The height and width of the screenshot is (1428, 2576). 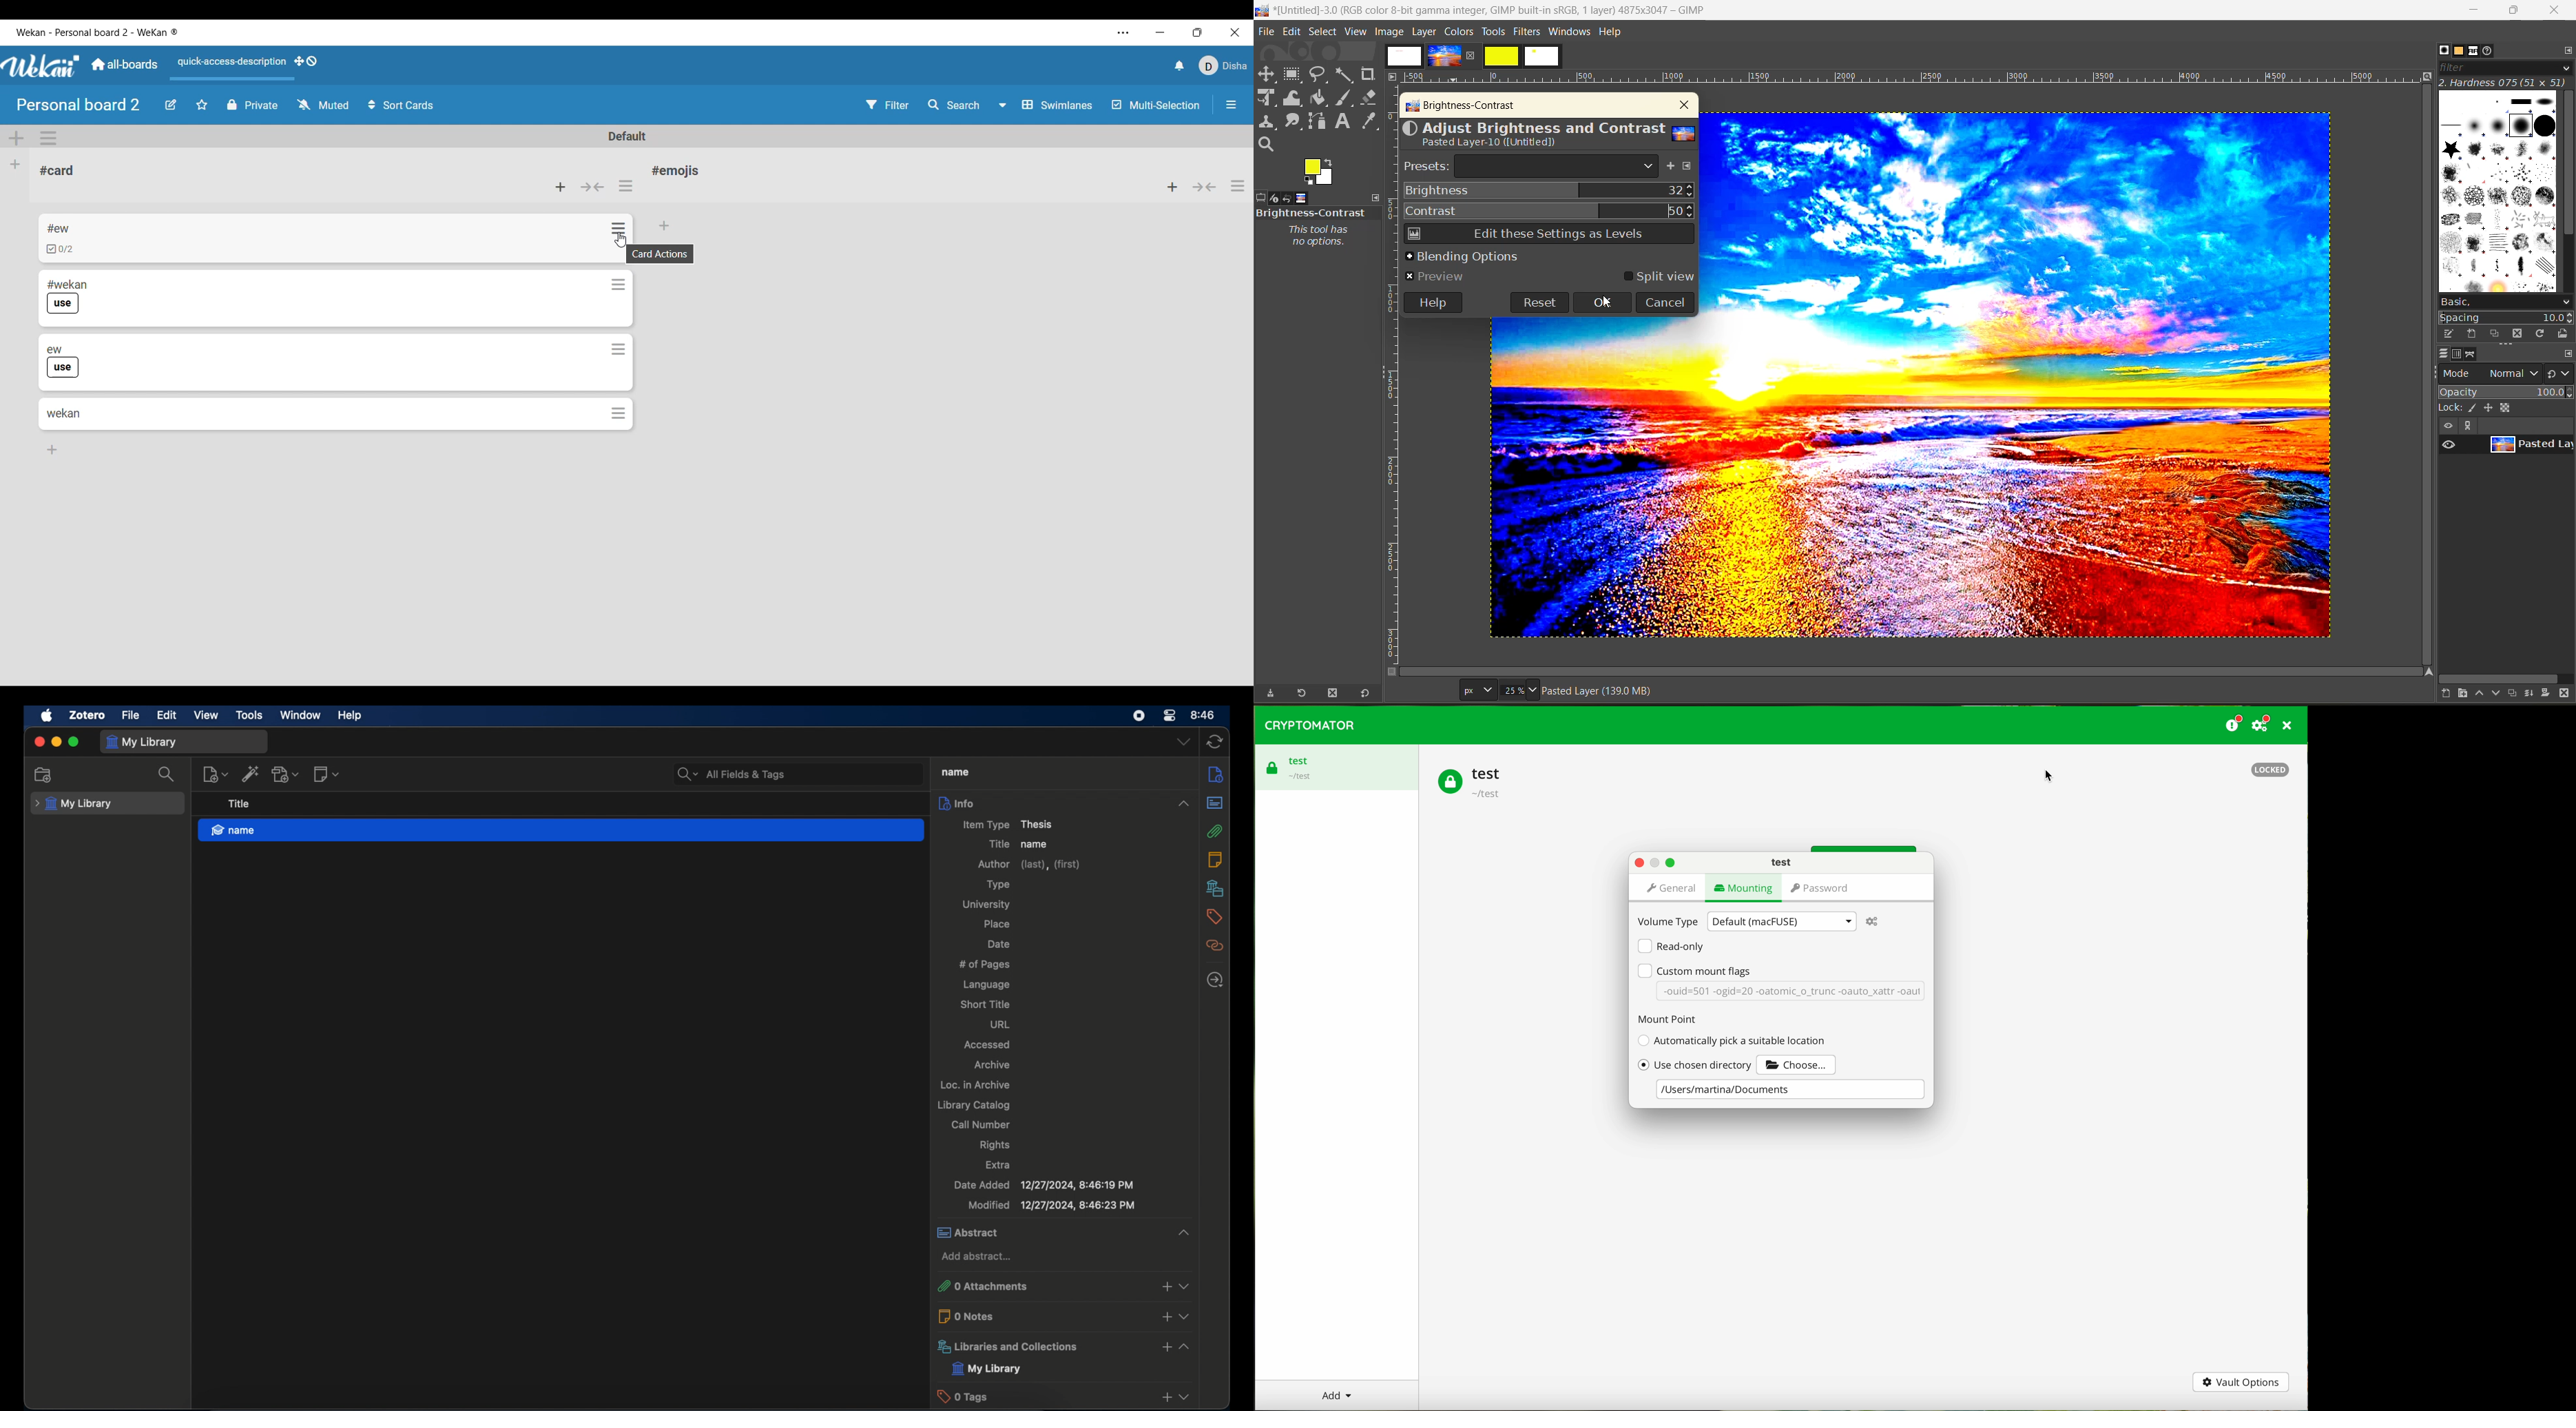 What do you see at coordinates (986, 1045) in the screenshot?
I see `accessed` at bounding box center [986, 1045].